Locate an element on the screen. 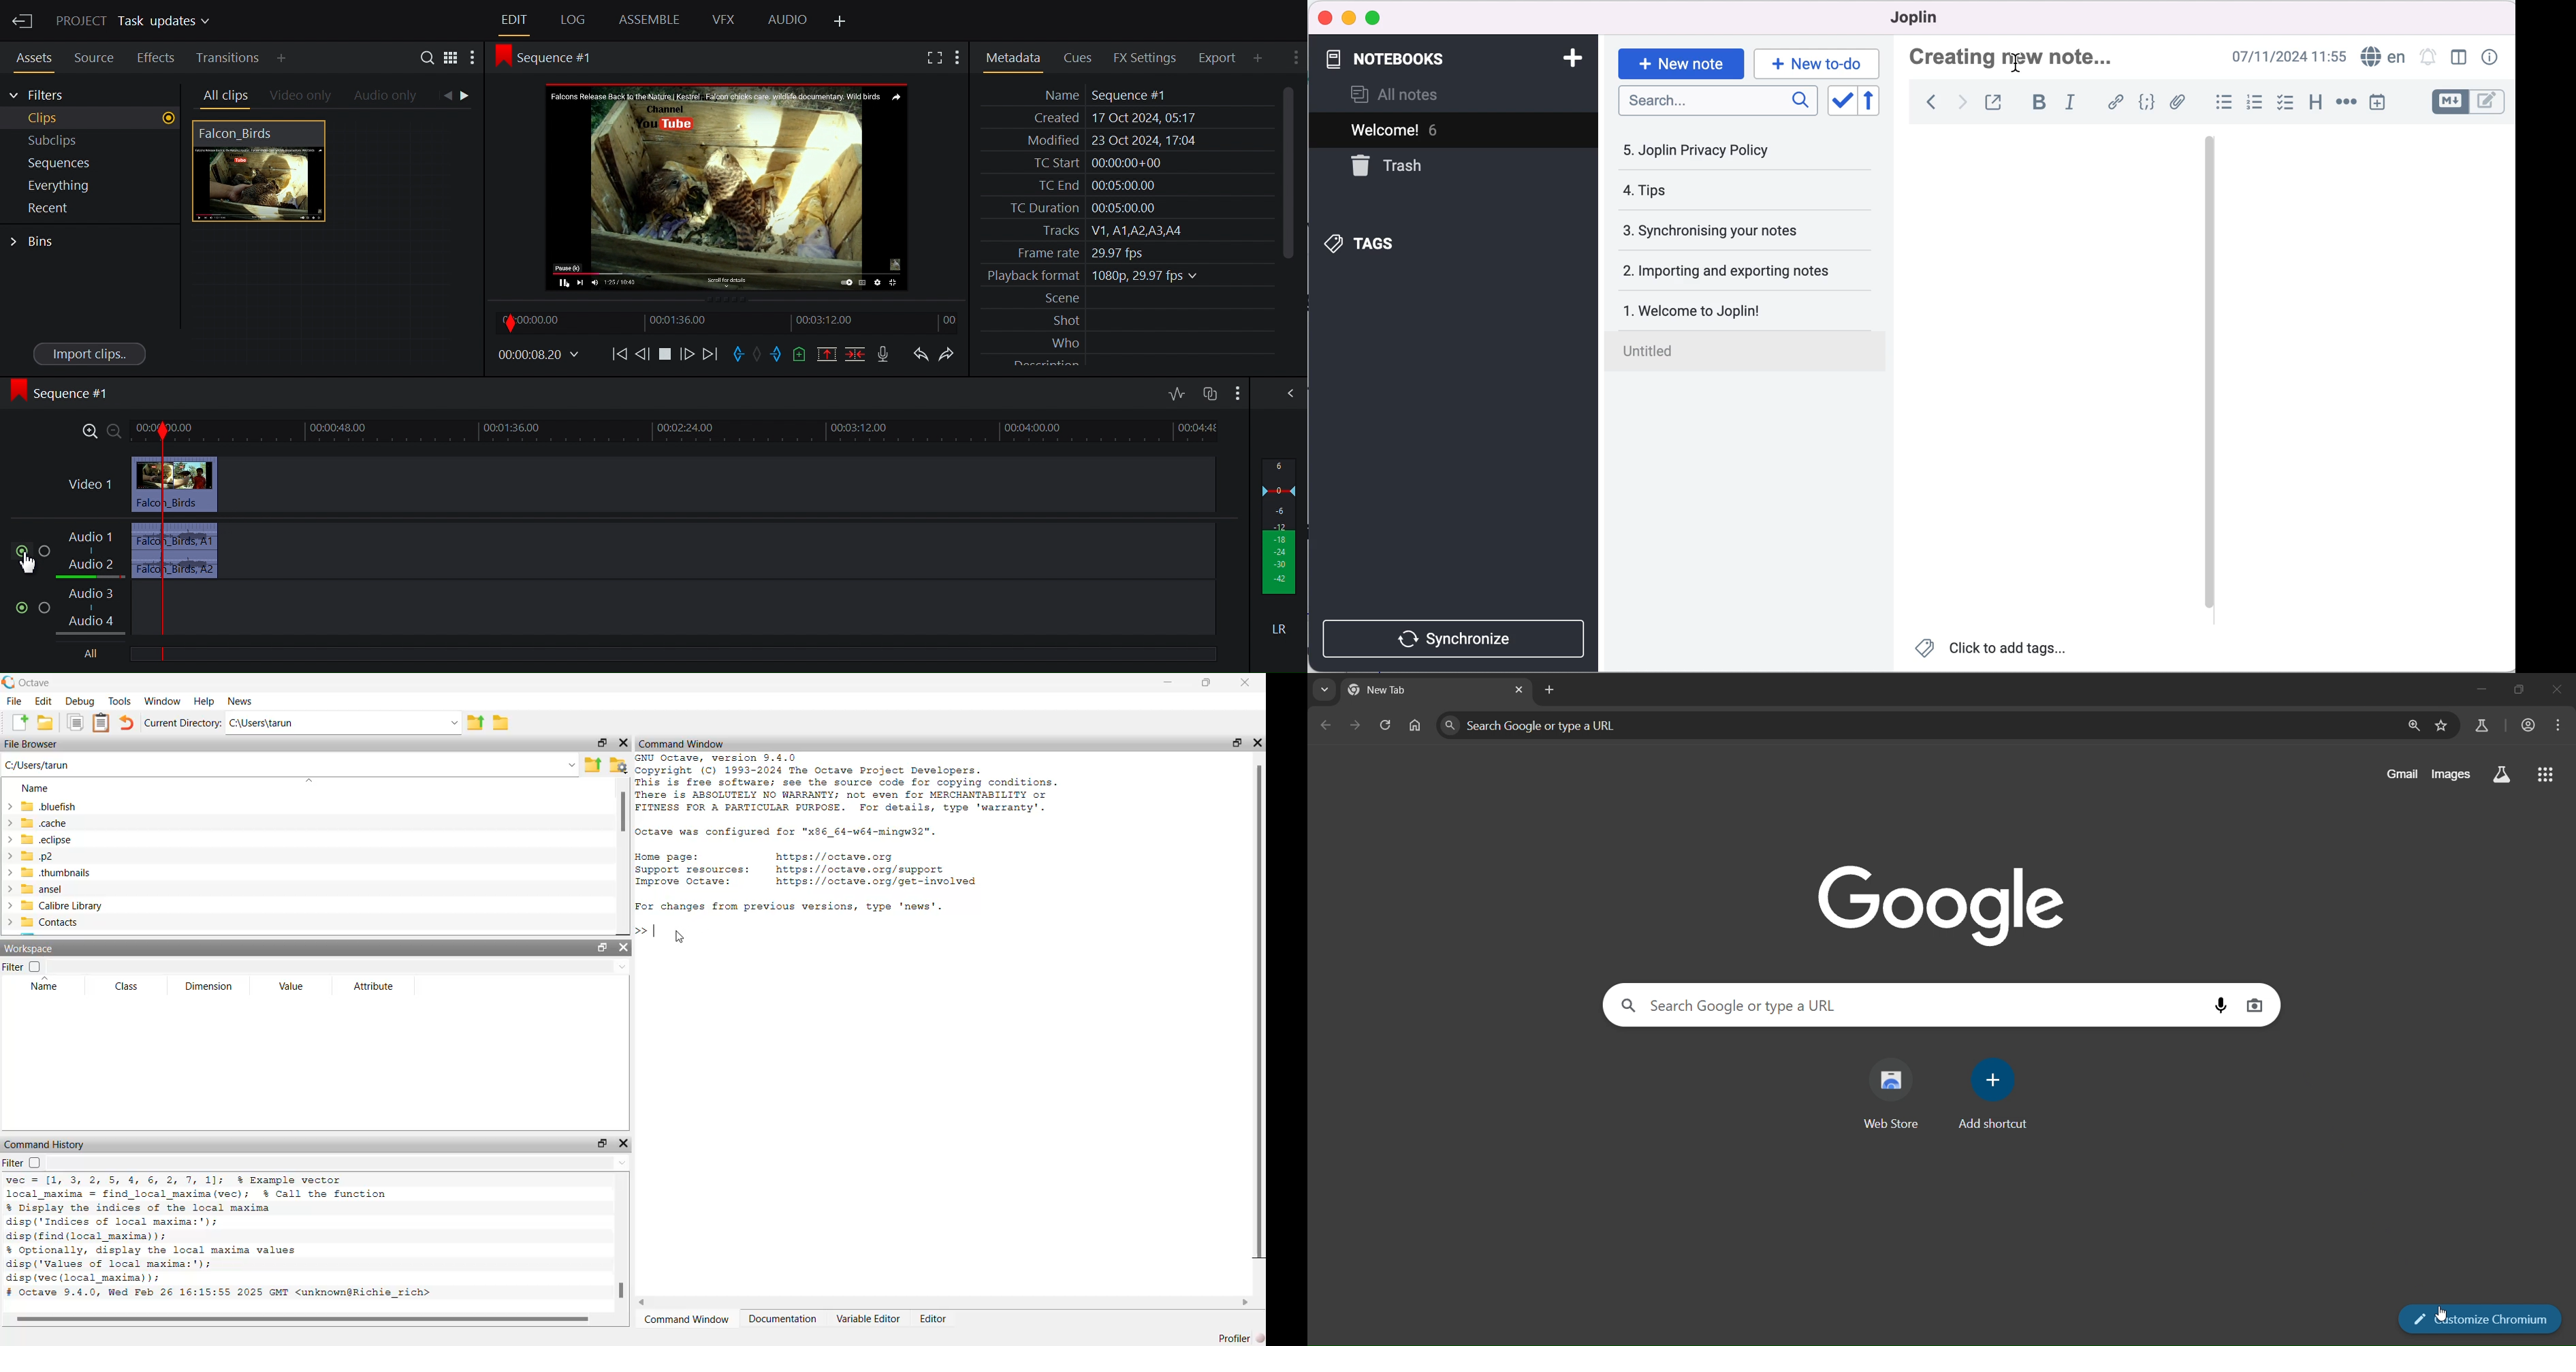  toggle external editing is located at coordinates (1993, 103).